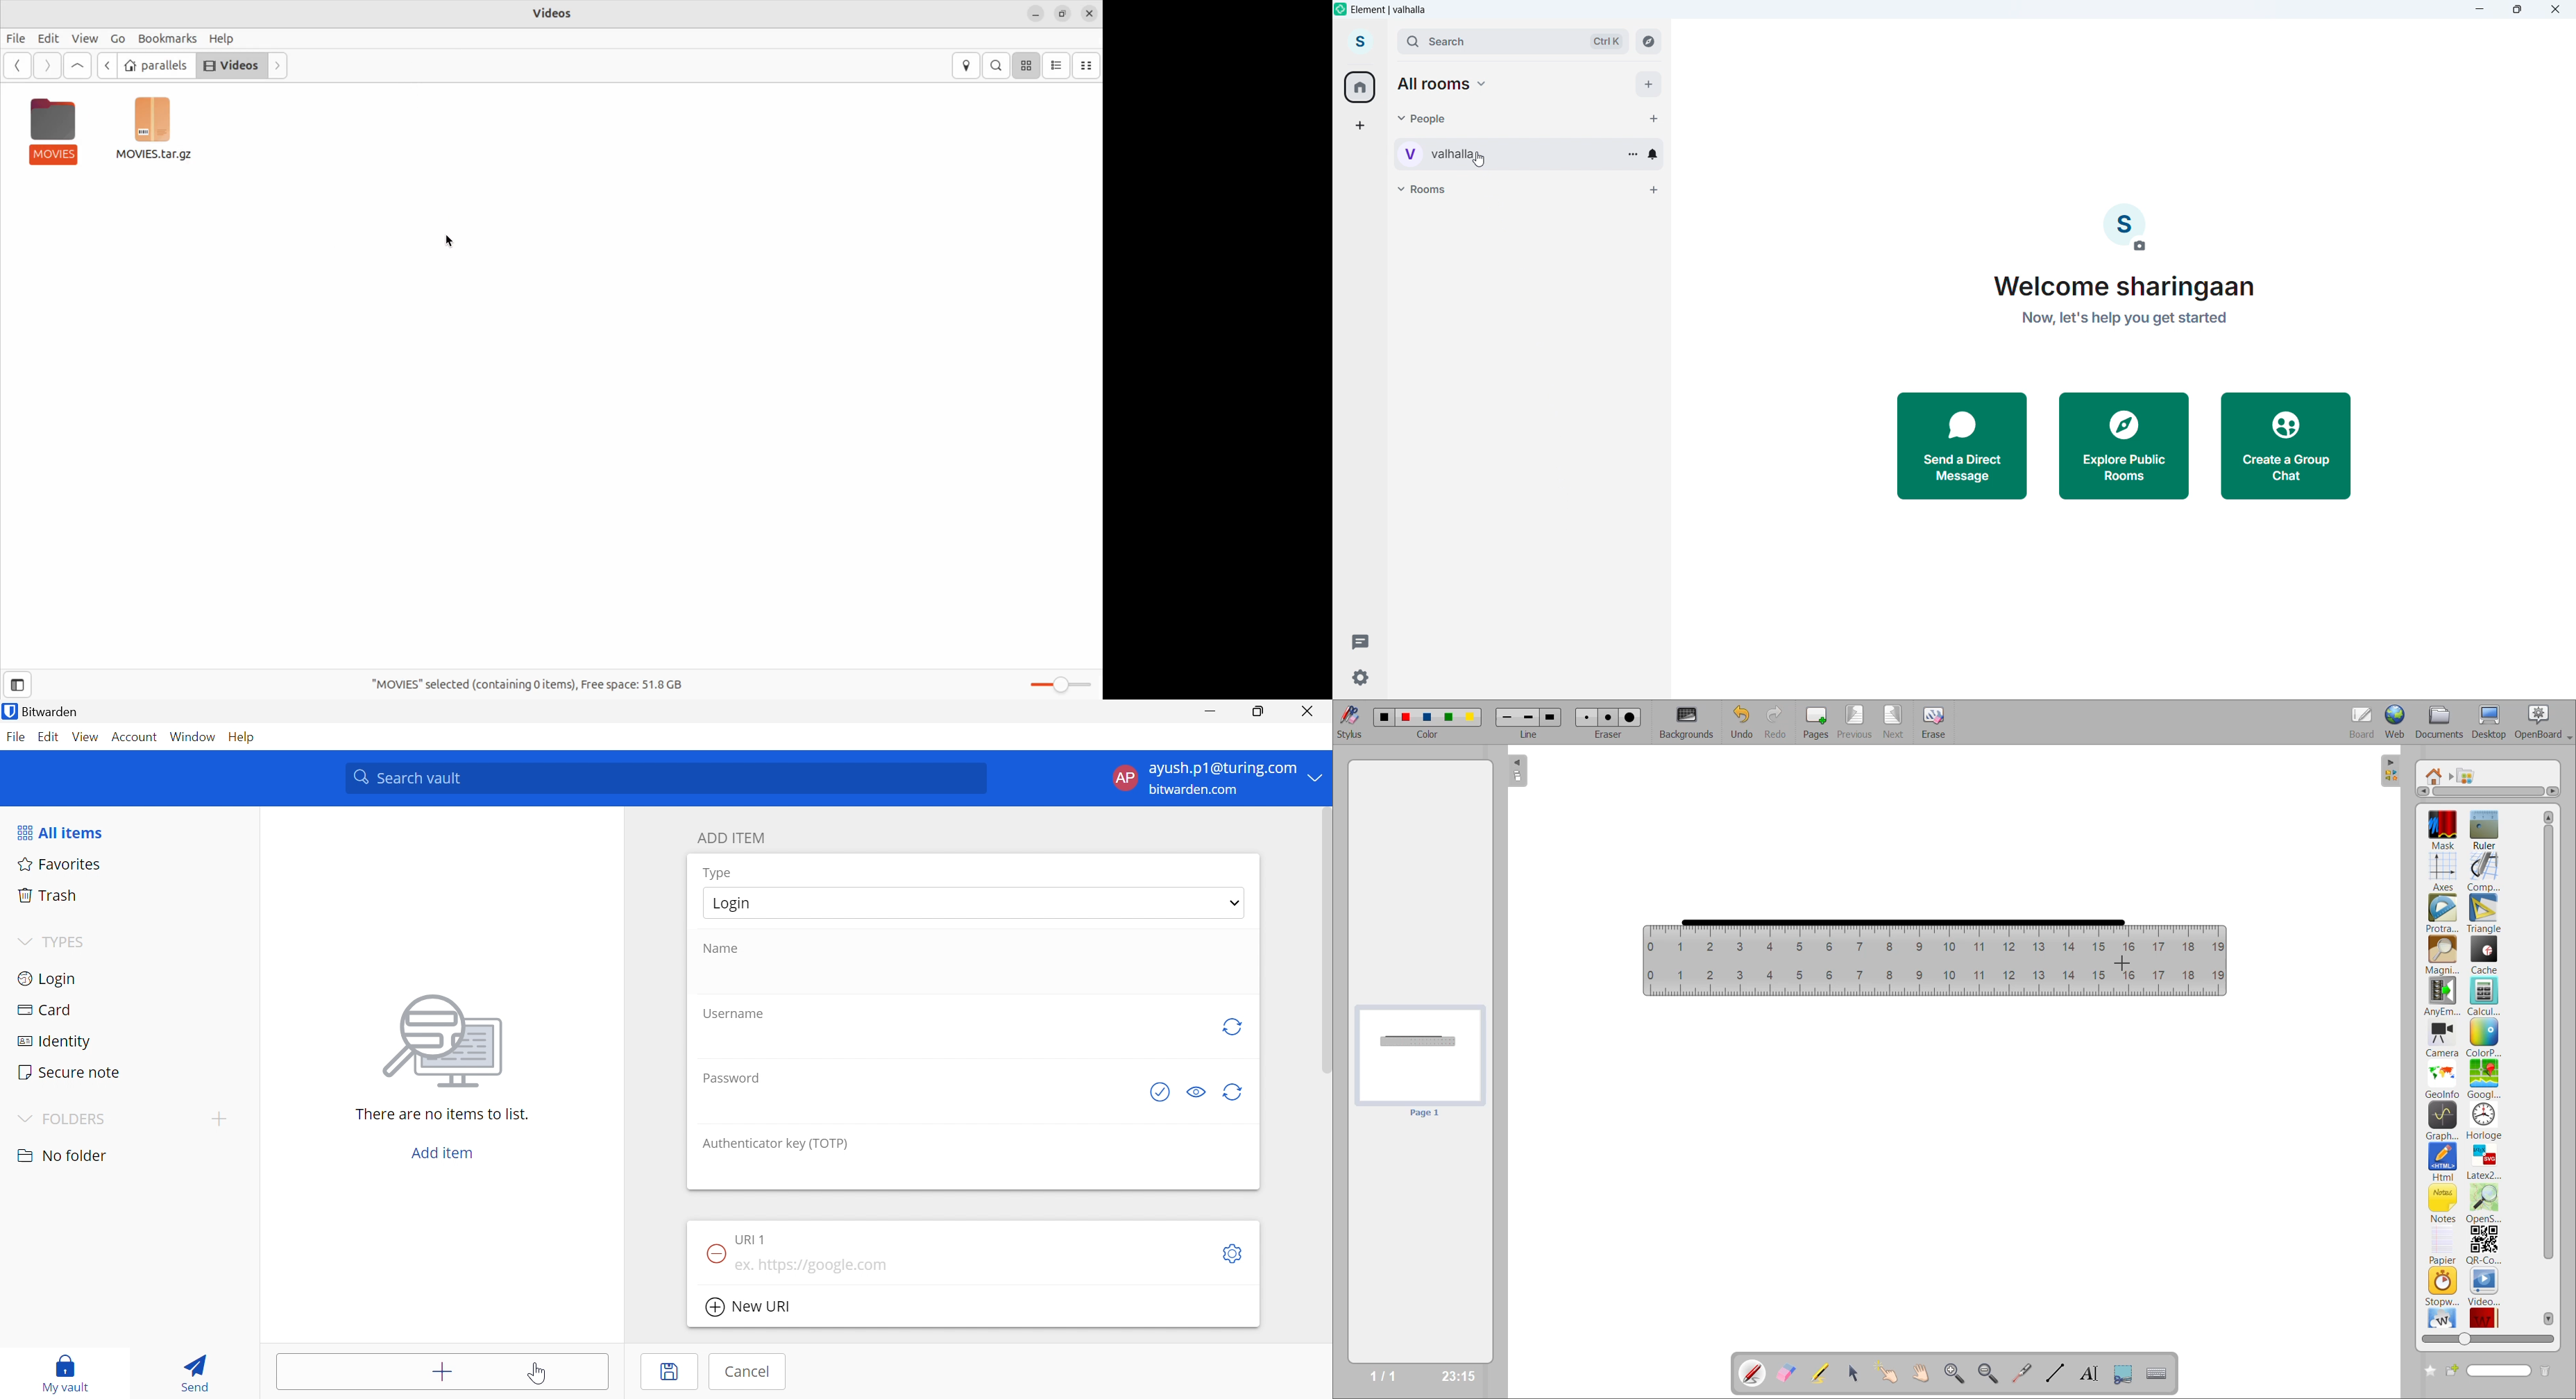  What do you see at coordinates (1235, 1253) in the screenshot?
I see `Settings` at bounding box center [1235, 1253].